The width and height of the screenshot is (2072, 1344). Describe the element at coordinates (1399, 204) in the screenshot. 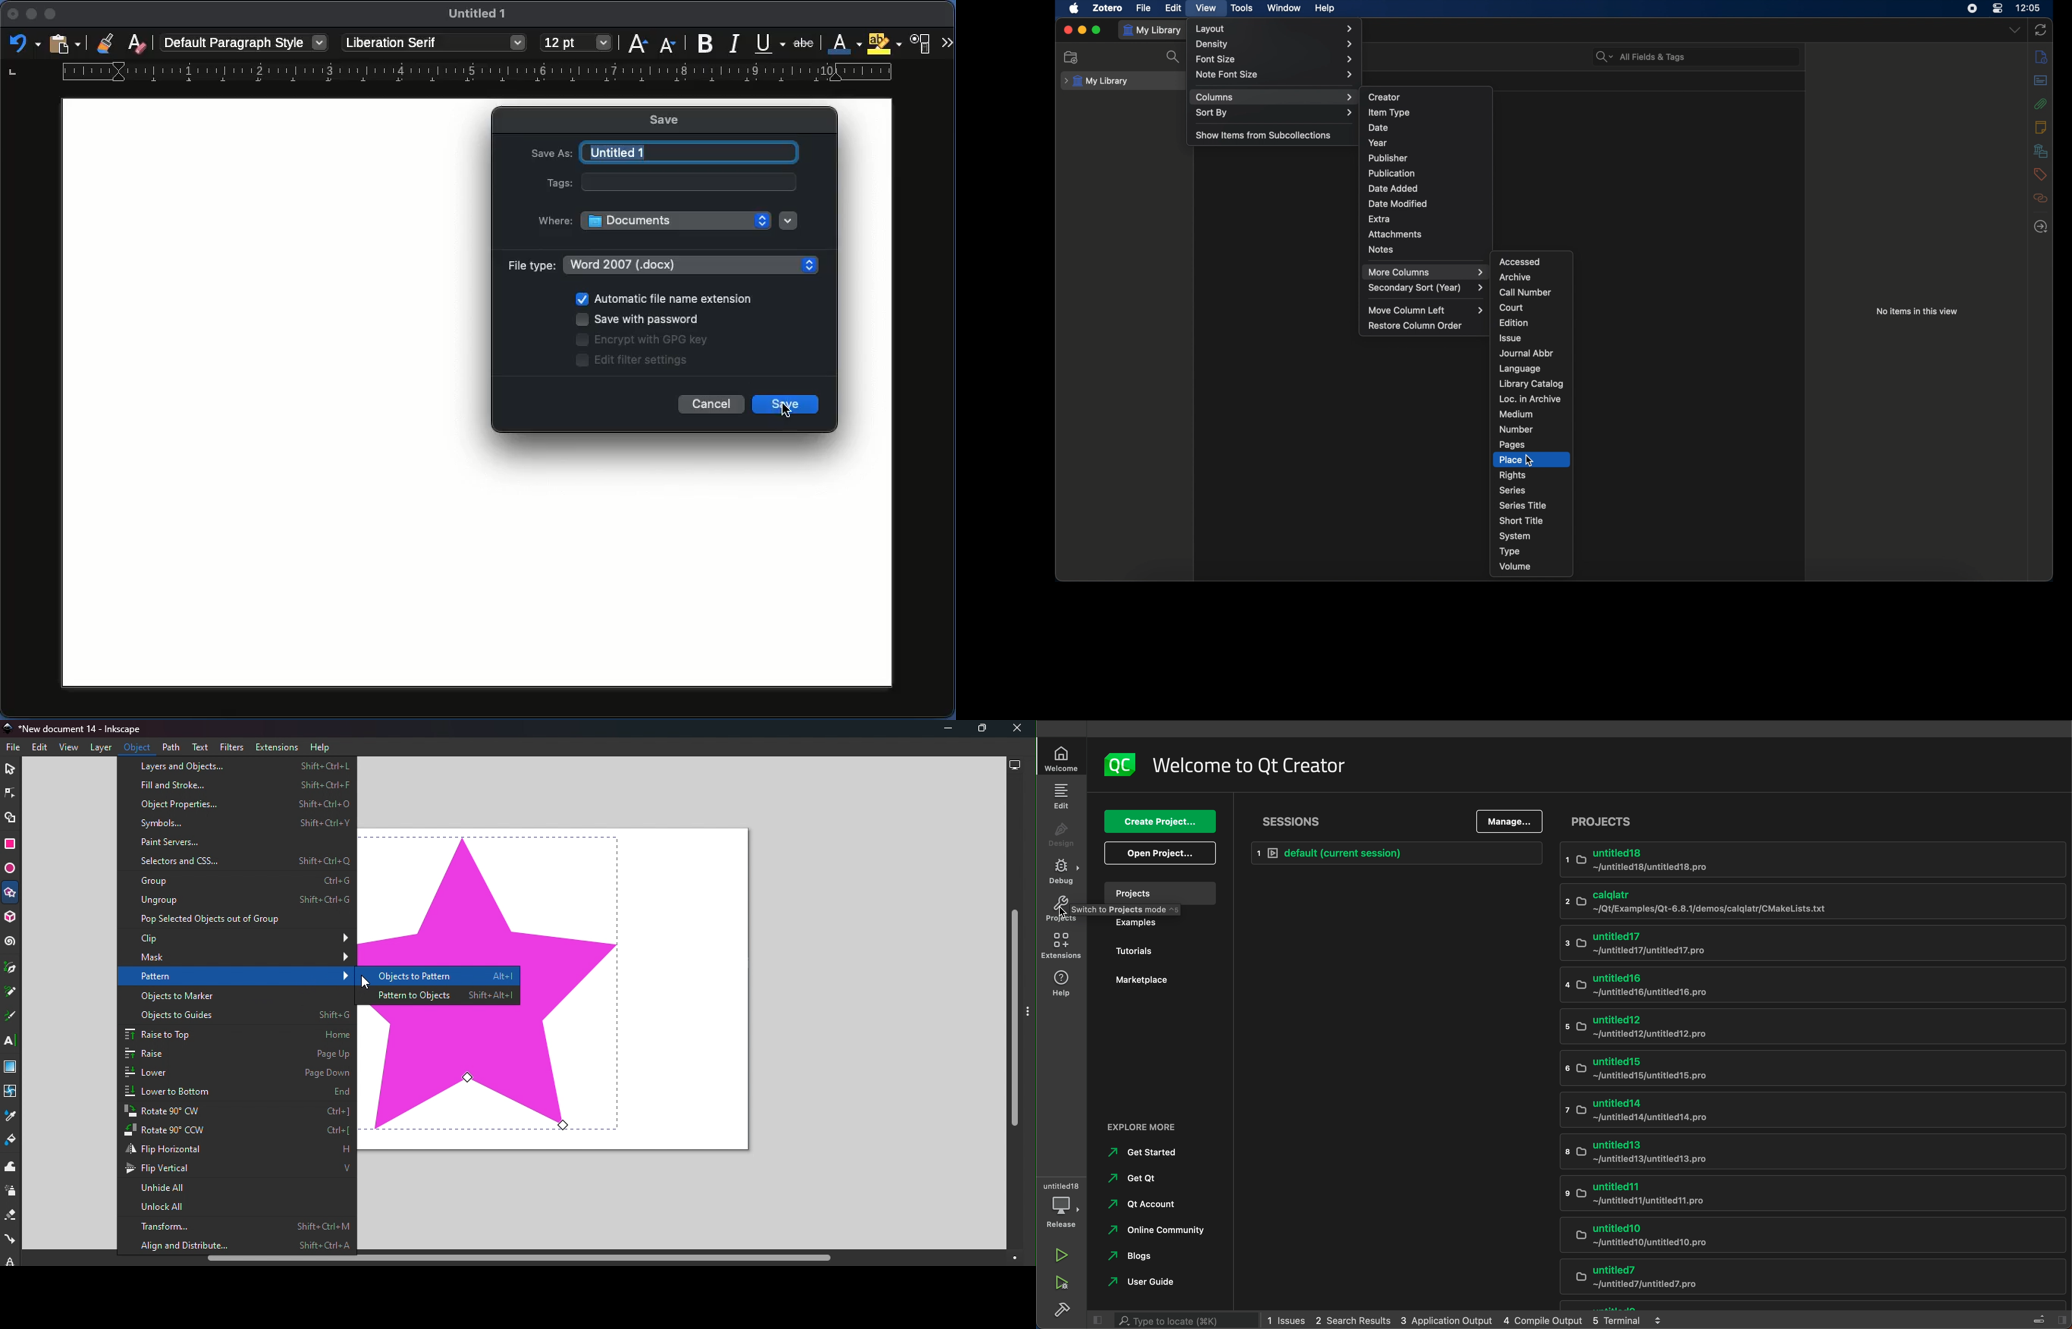

I see `date modified` at that location.